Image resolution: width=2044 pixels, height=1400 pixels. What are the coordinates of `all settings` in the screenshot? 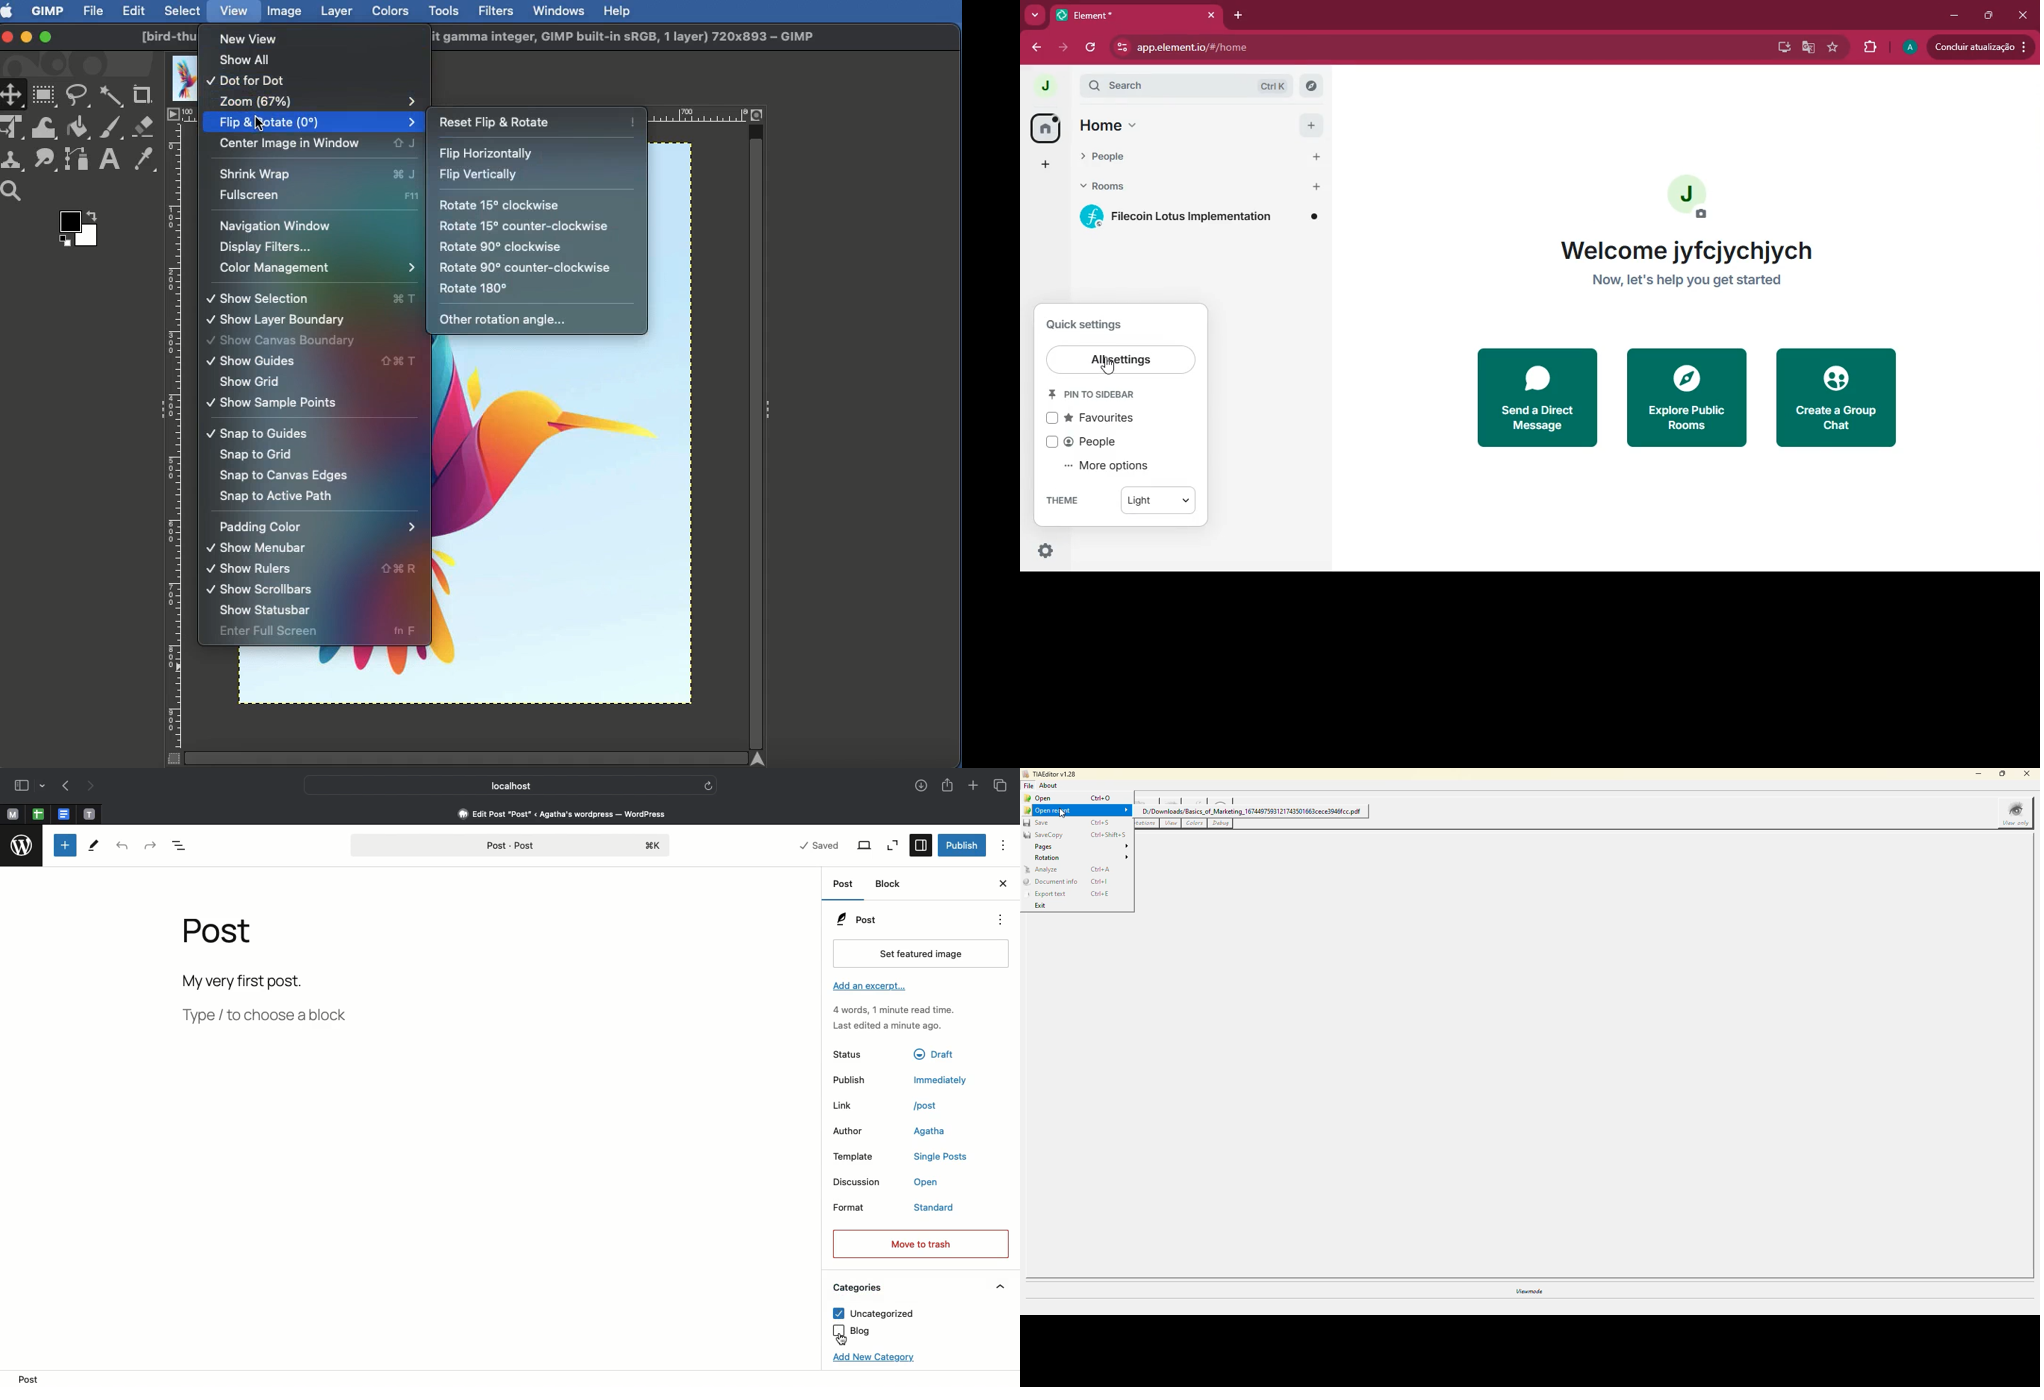 It's located at (1119, 360).